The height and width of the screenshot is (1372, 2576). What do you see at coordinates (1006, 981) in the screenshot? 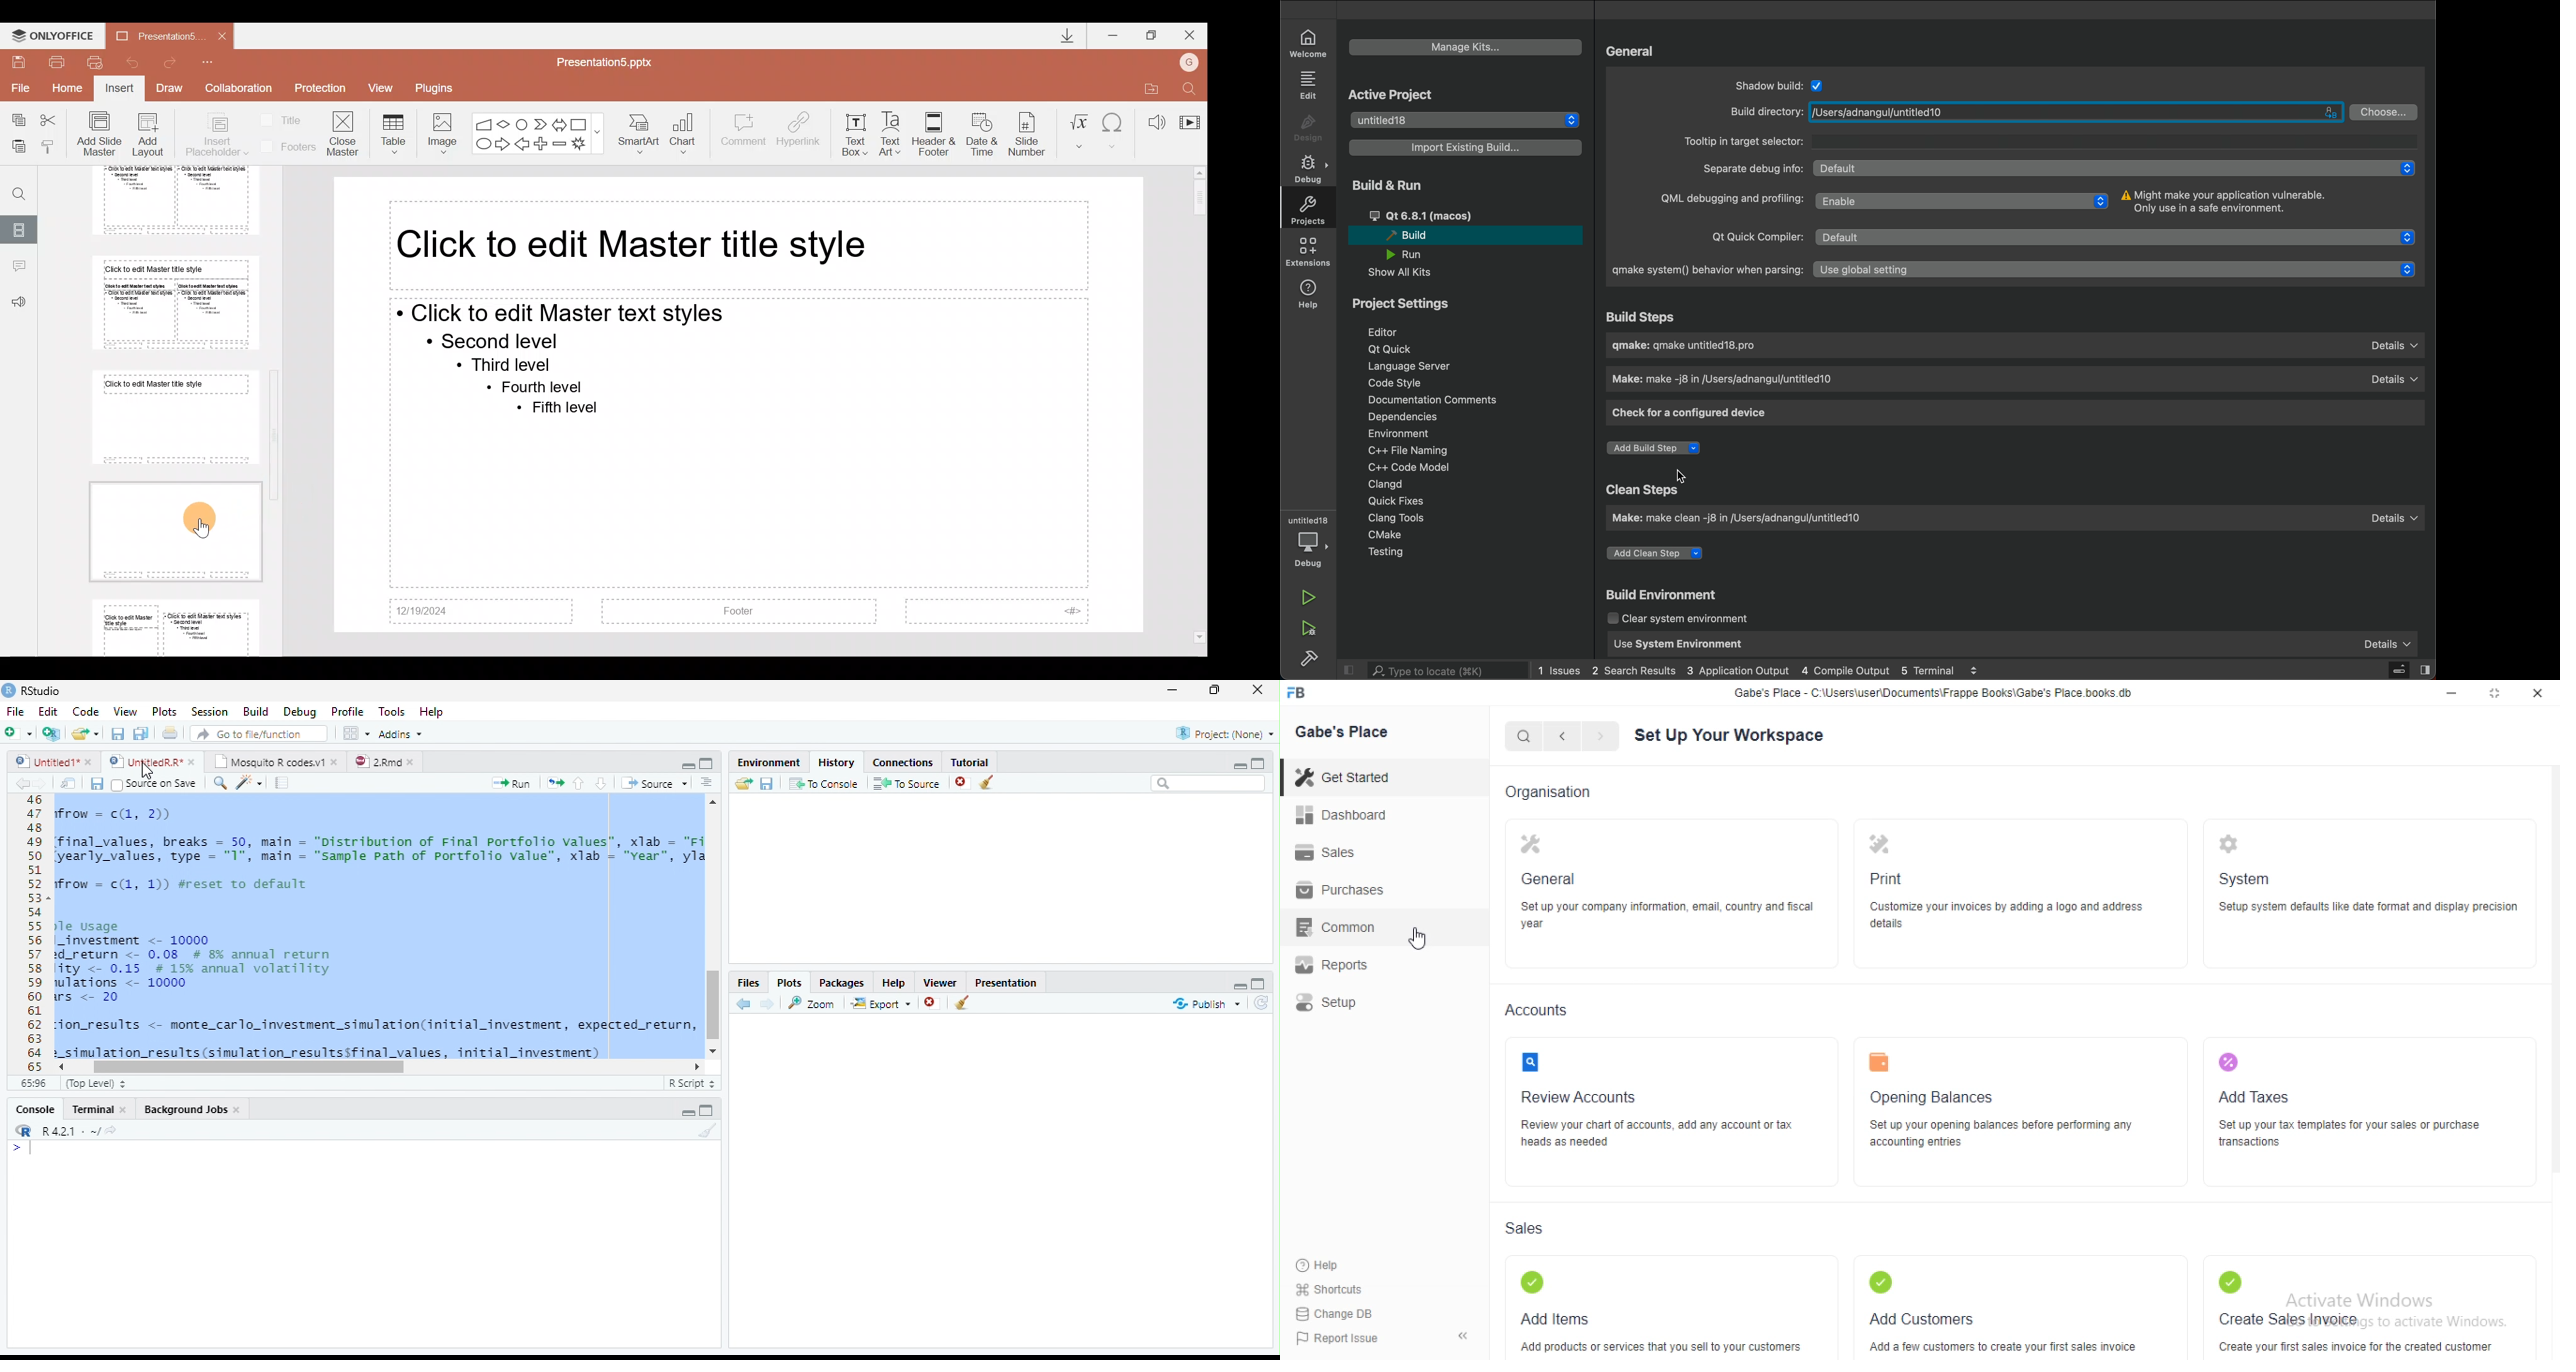
I see `Presentation` at bounding box center [1006, 981].